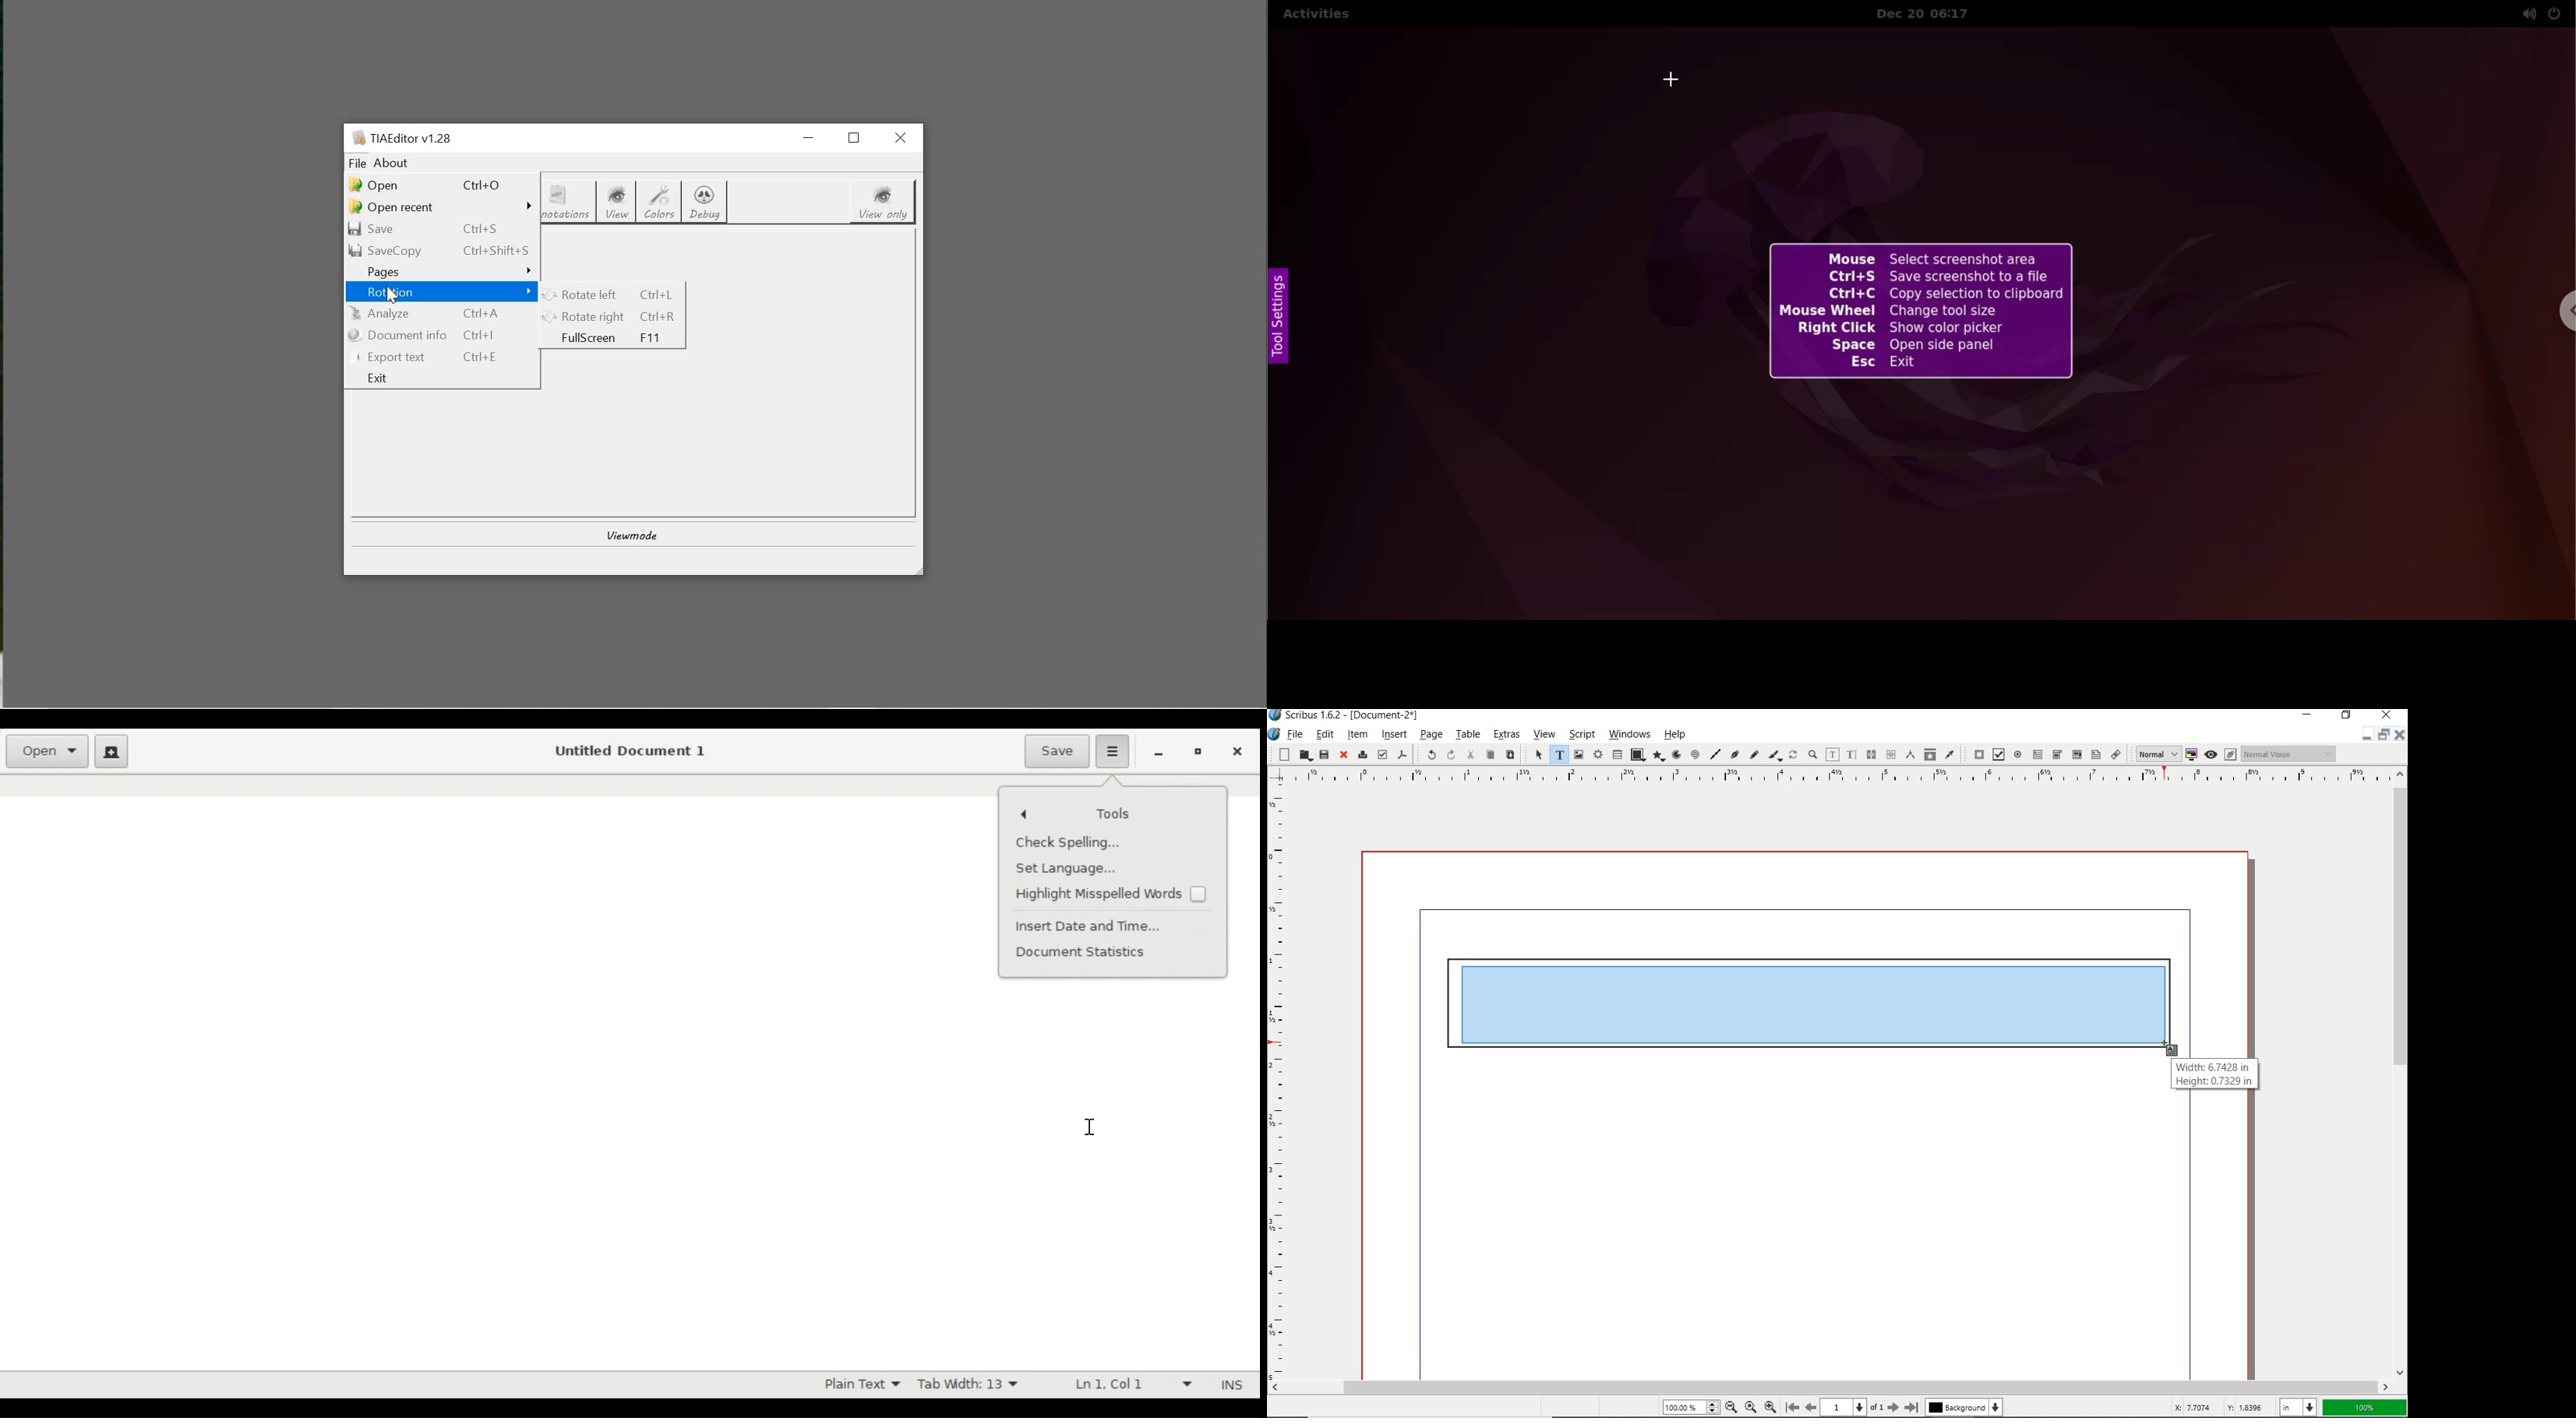 The height and width of the screenshot is (1428, 2576). Describe the element at coordinates (1315, 16) in the screenshot. I see `activities` at that location.